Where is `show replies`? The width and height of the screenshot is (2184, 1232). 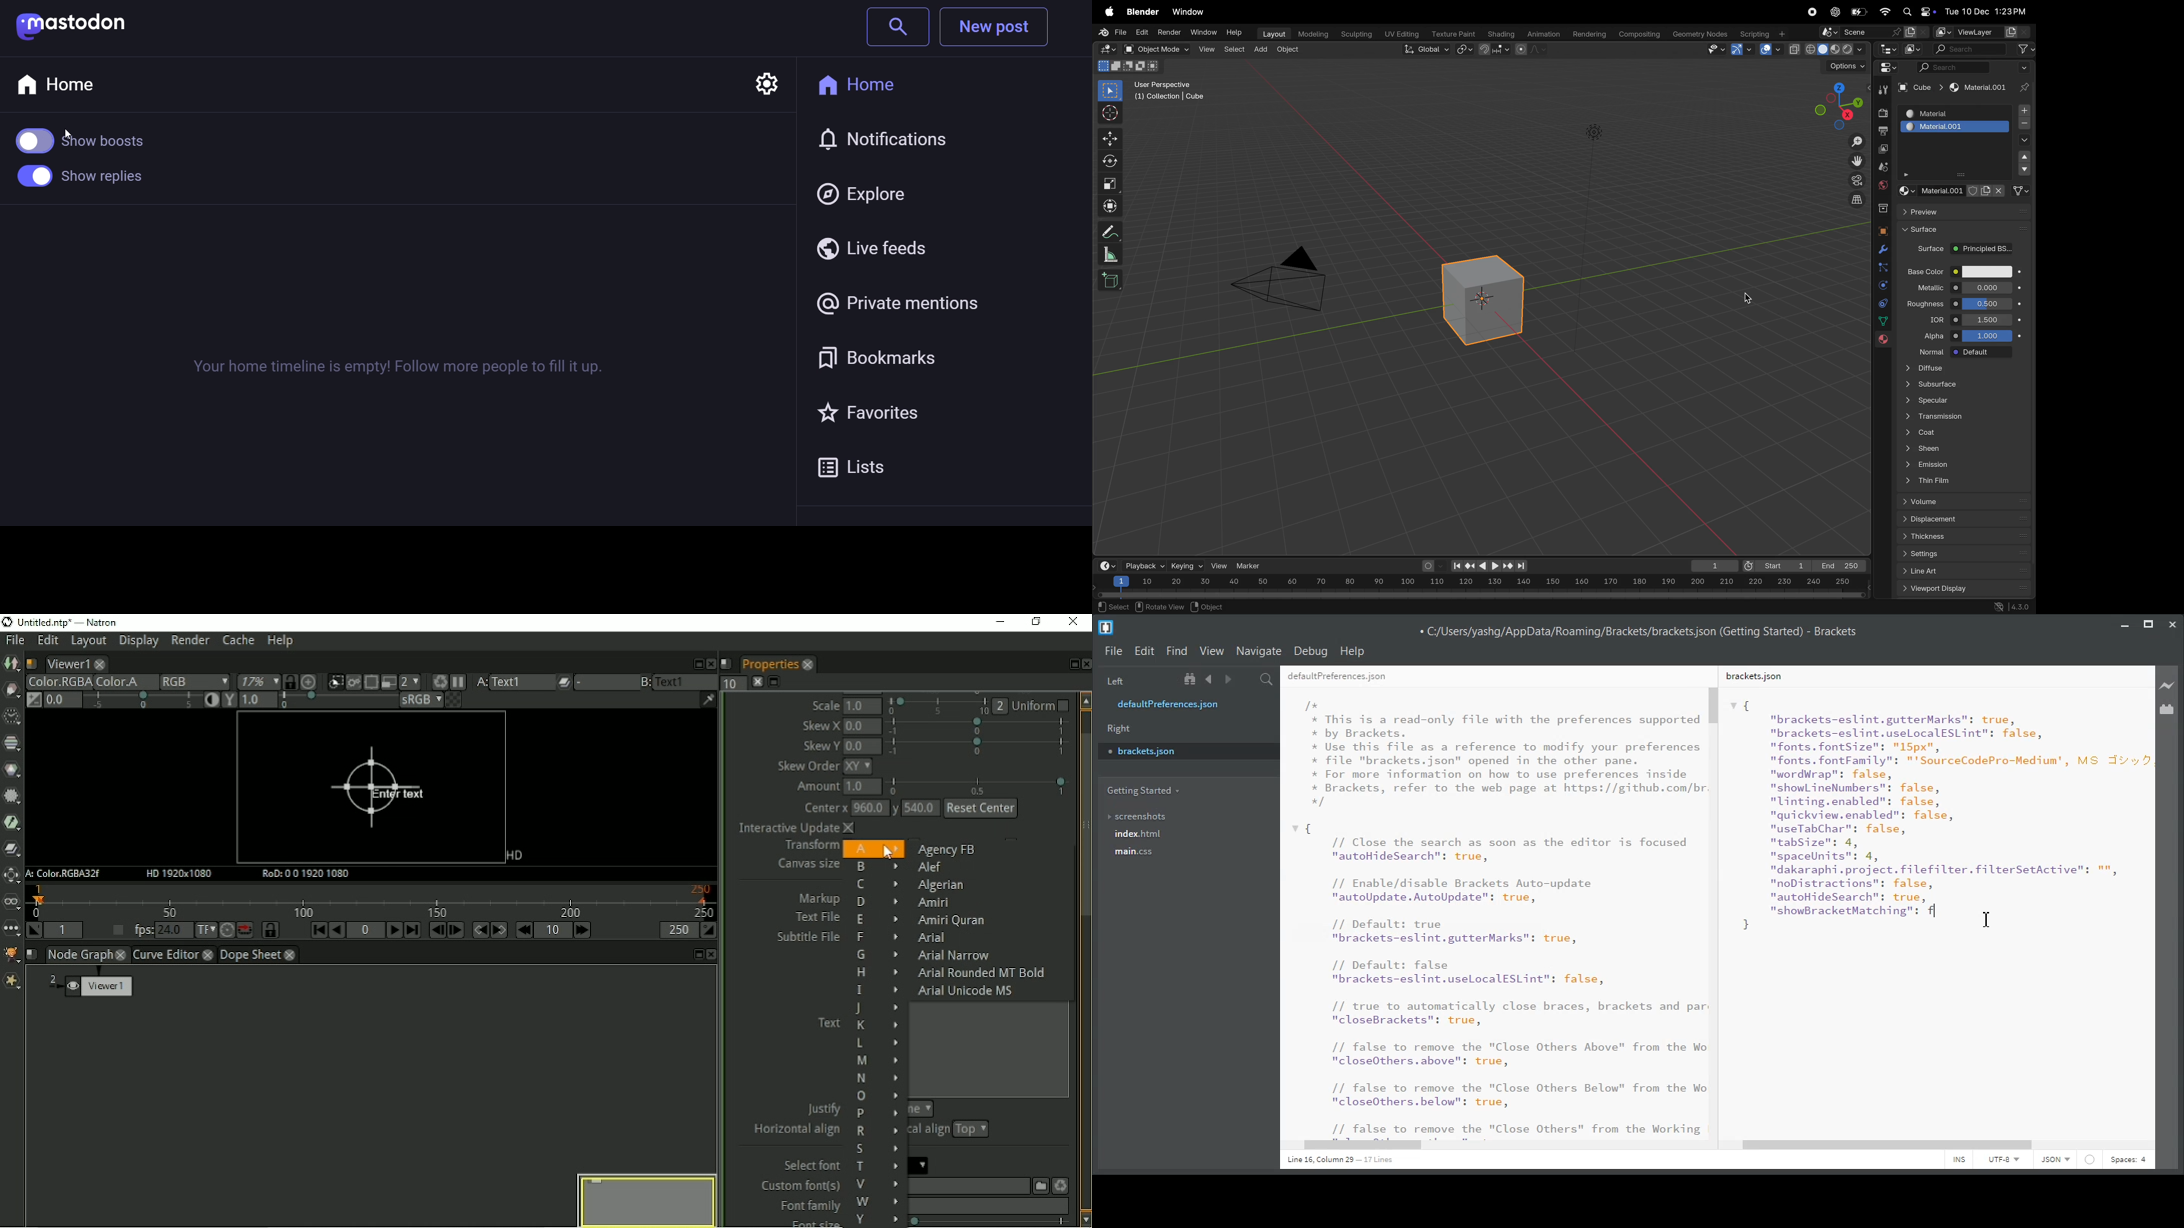 show replies is located at coordinates (87, 178).